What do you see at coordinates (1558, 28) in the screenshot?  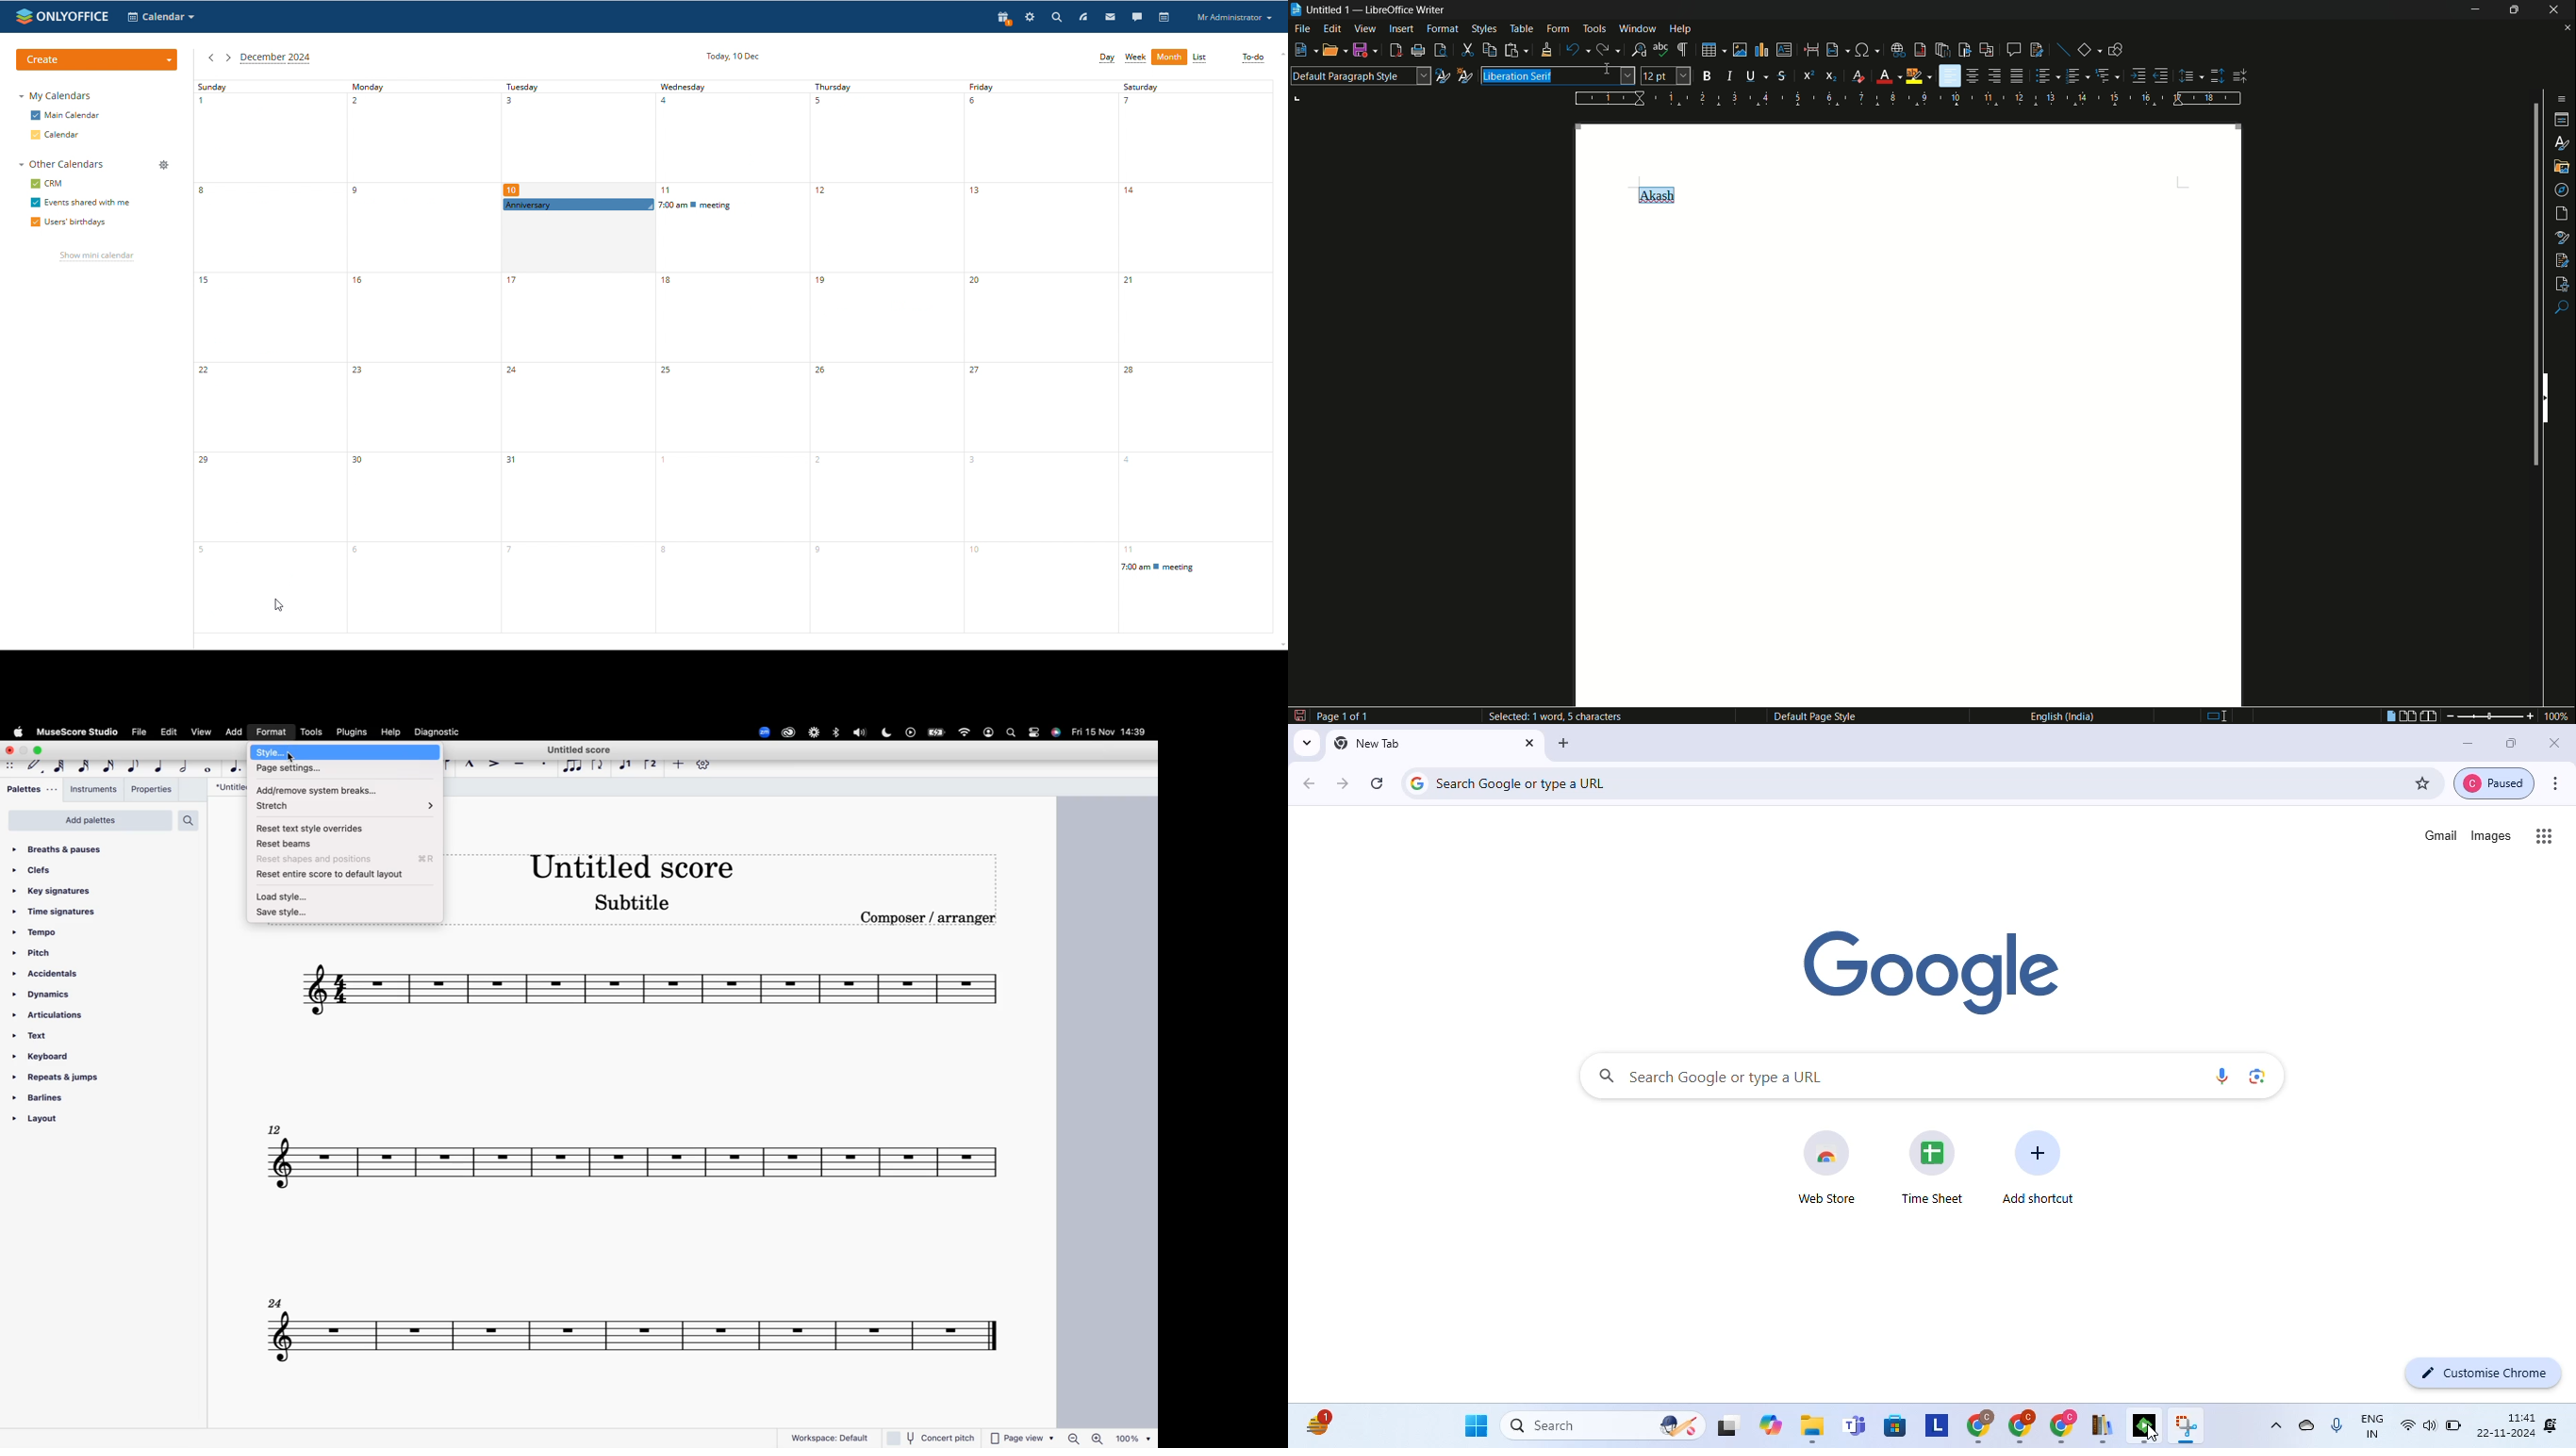 I see `form menu` at bounding box center [1558, 28].